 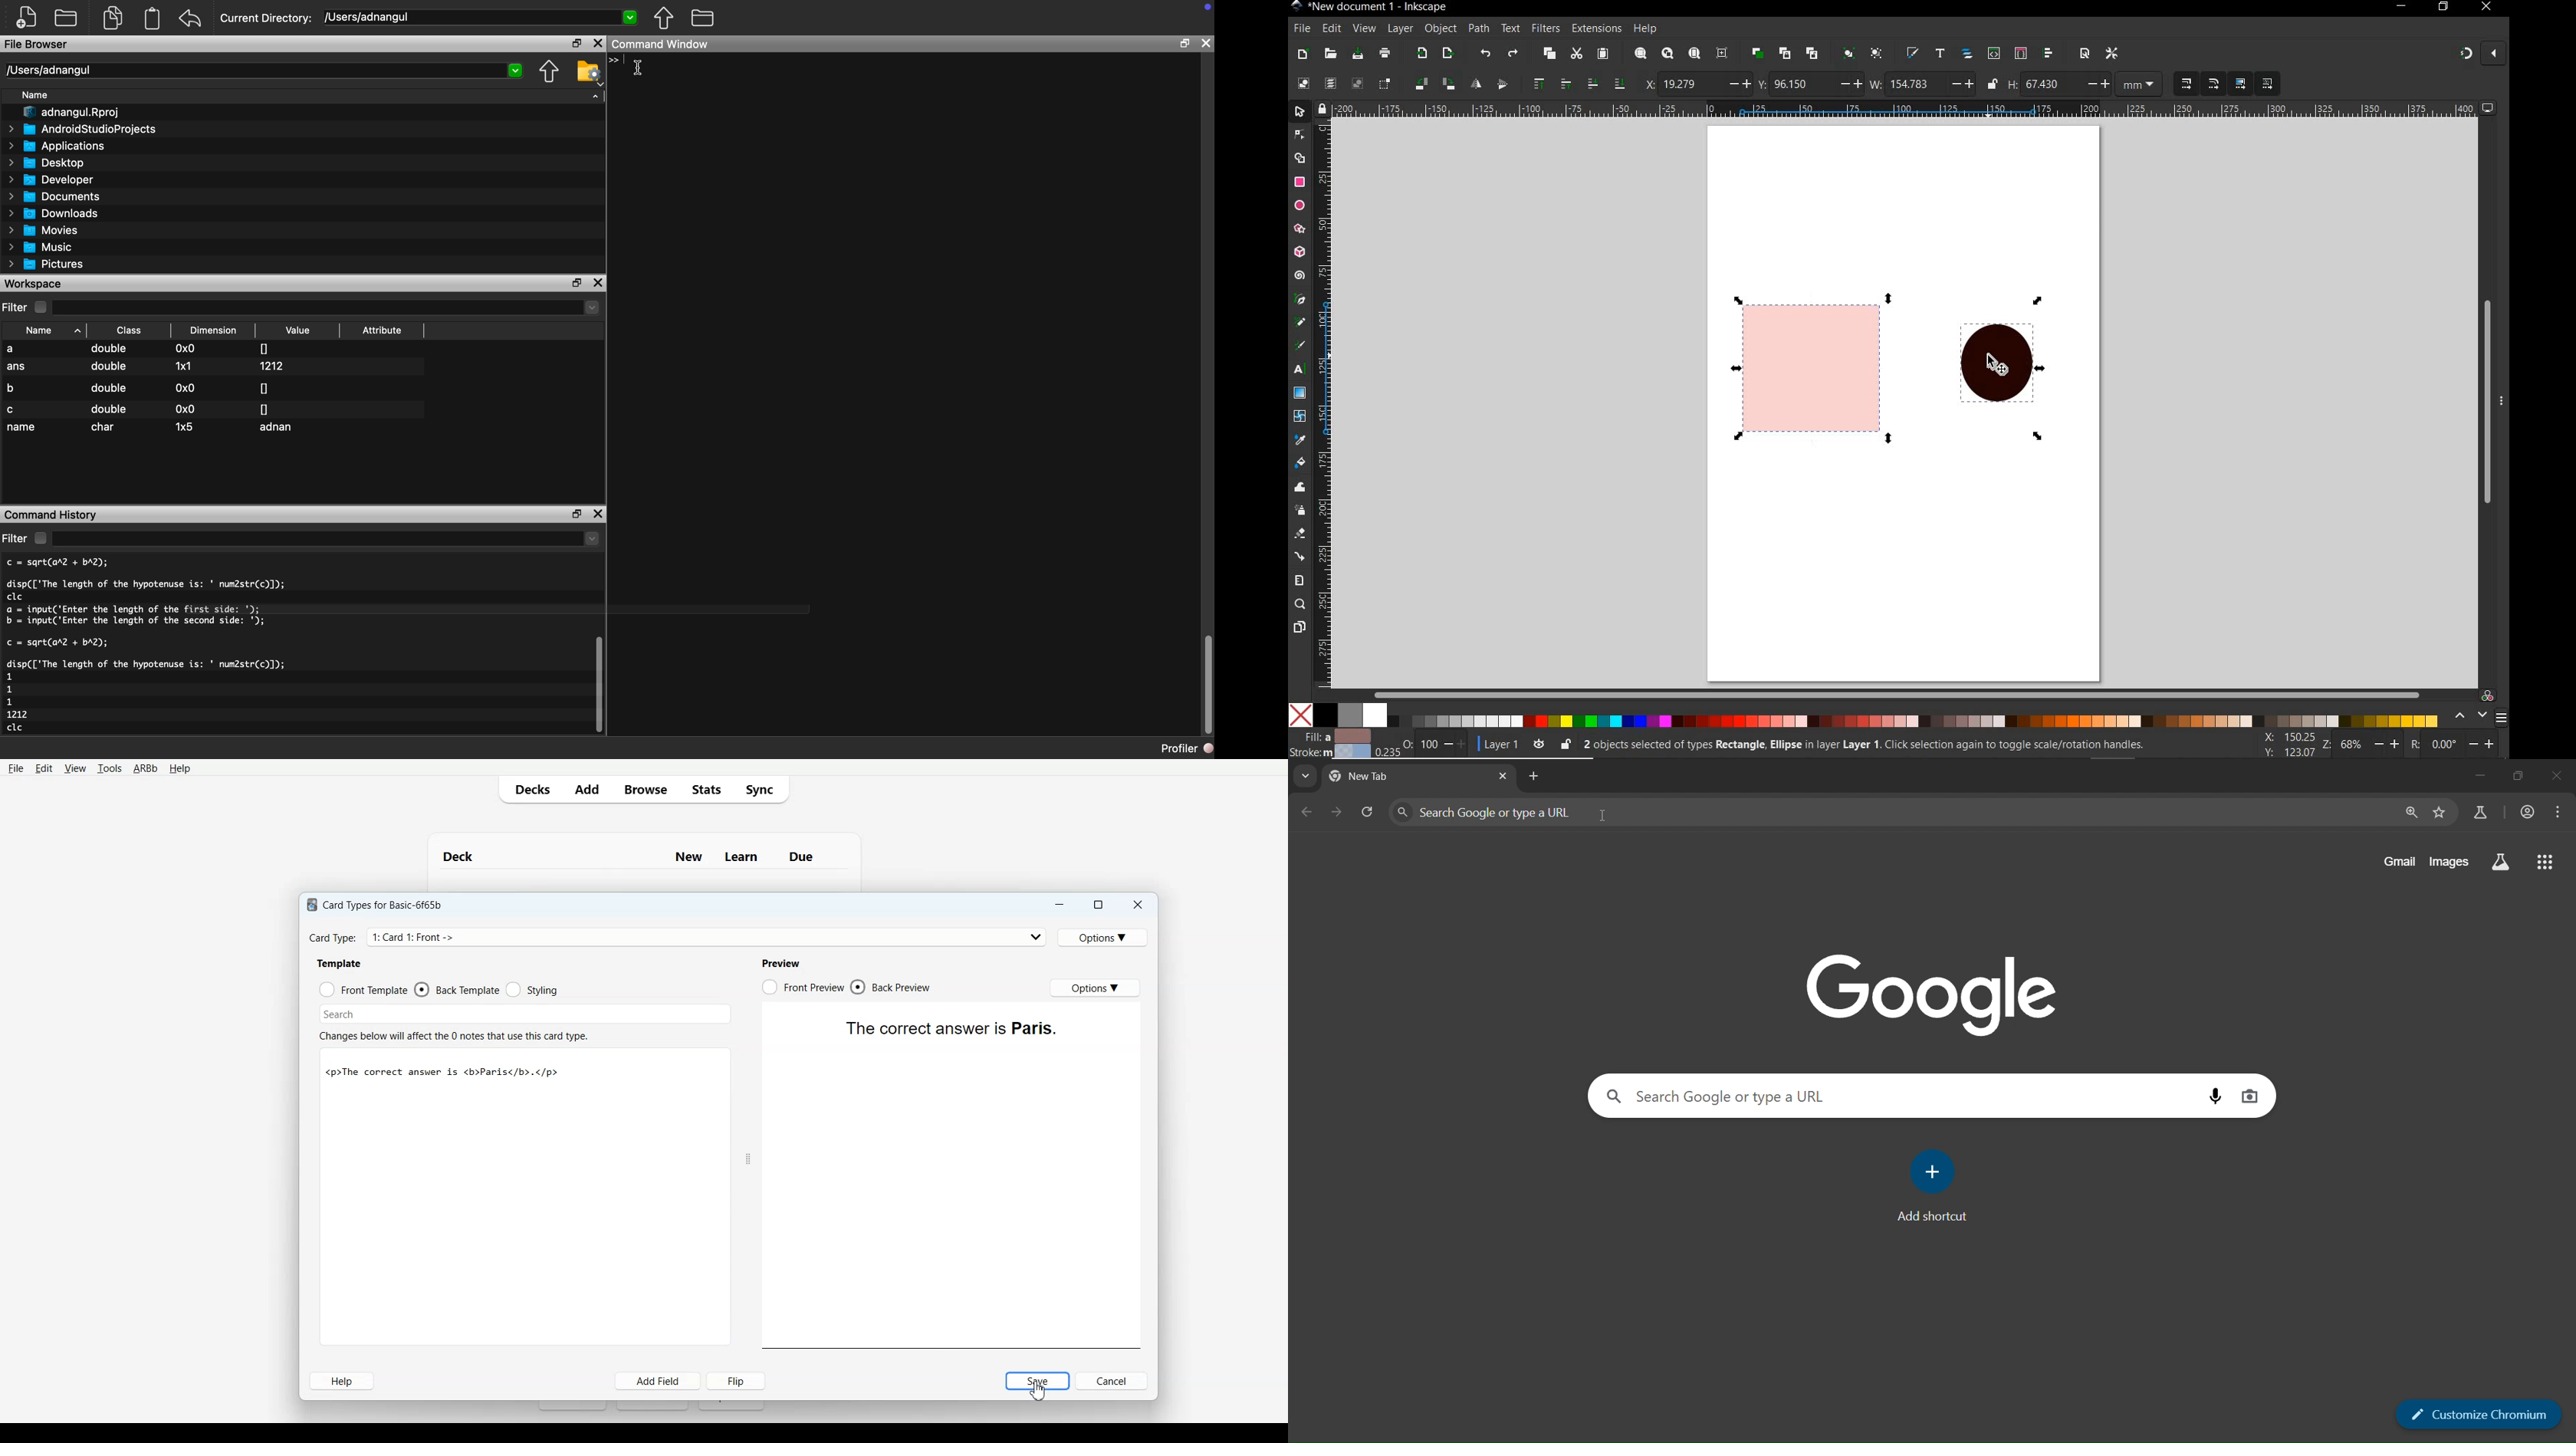 What do you see at coordinates (1882, 747) in the screenshot?
I see `no object selected` at bounding box center [1882, 747].